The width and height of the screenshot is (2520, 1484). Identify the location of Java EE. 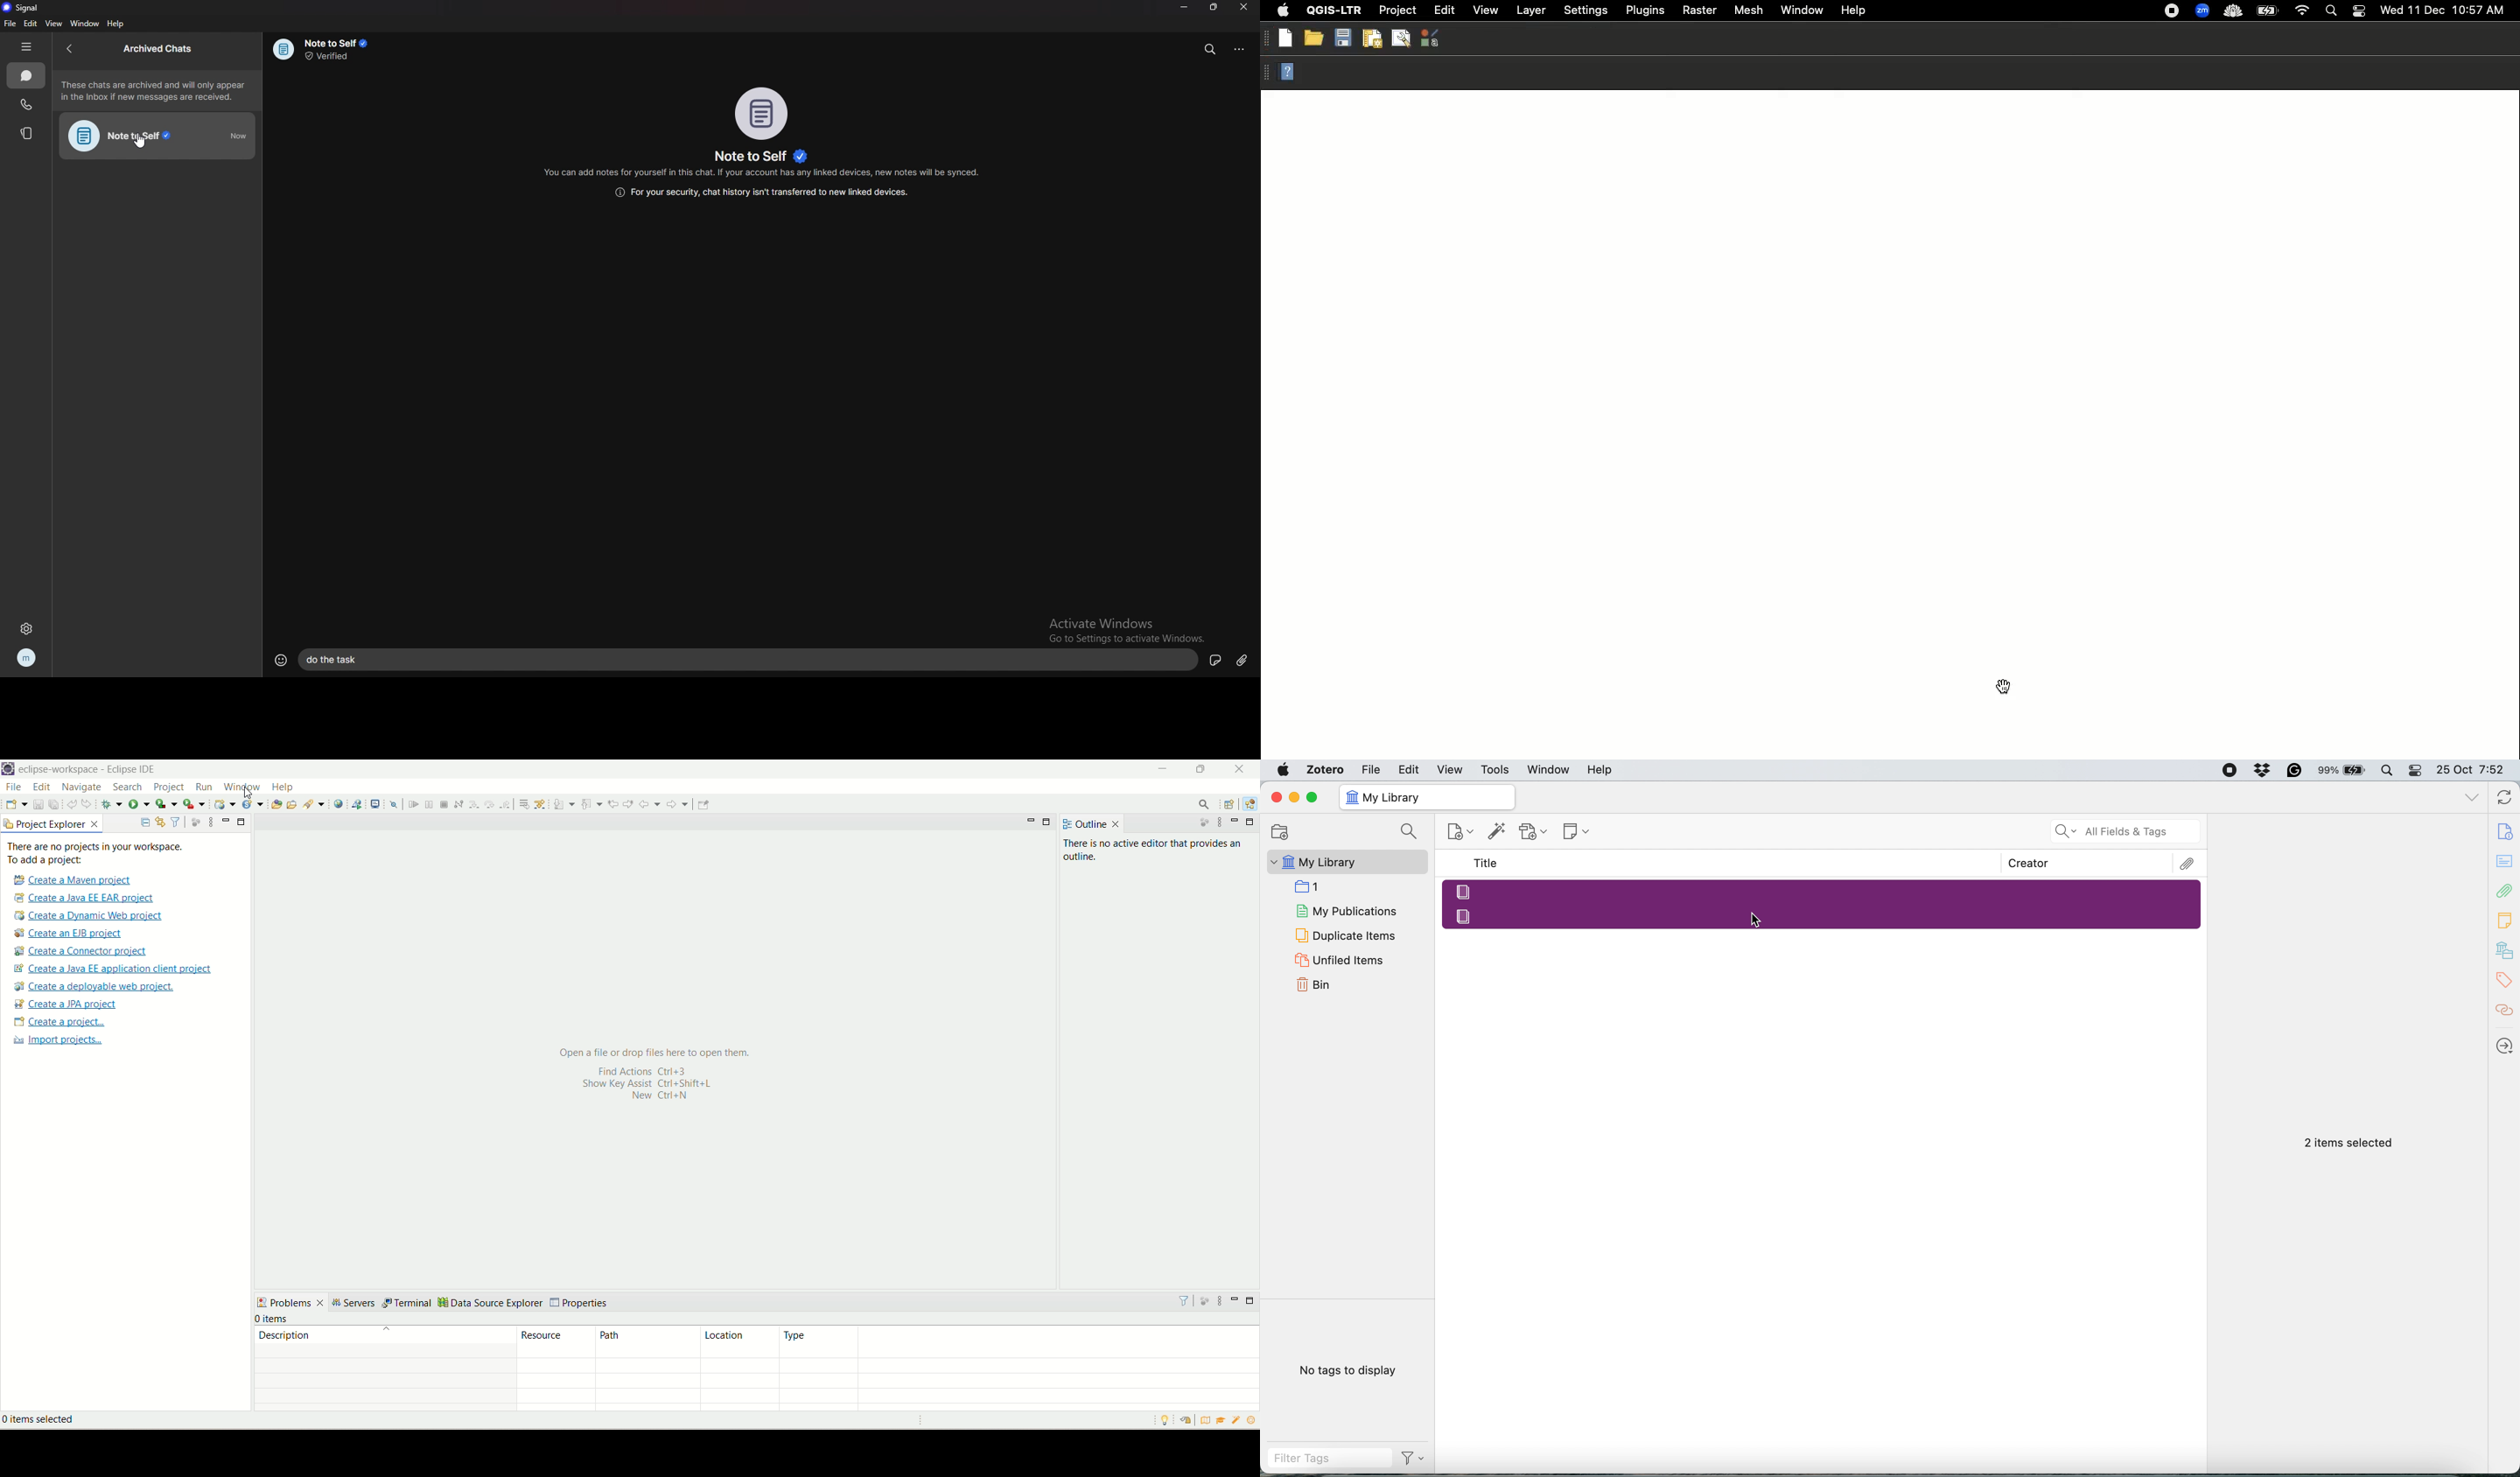
(1248, 806).